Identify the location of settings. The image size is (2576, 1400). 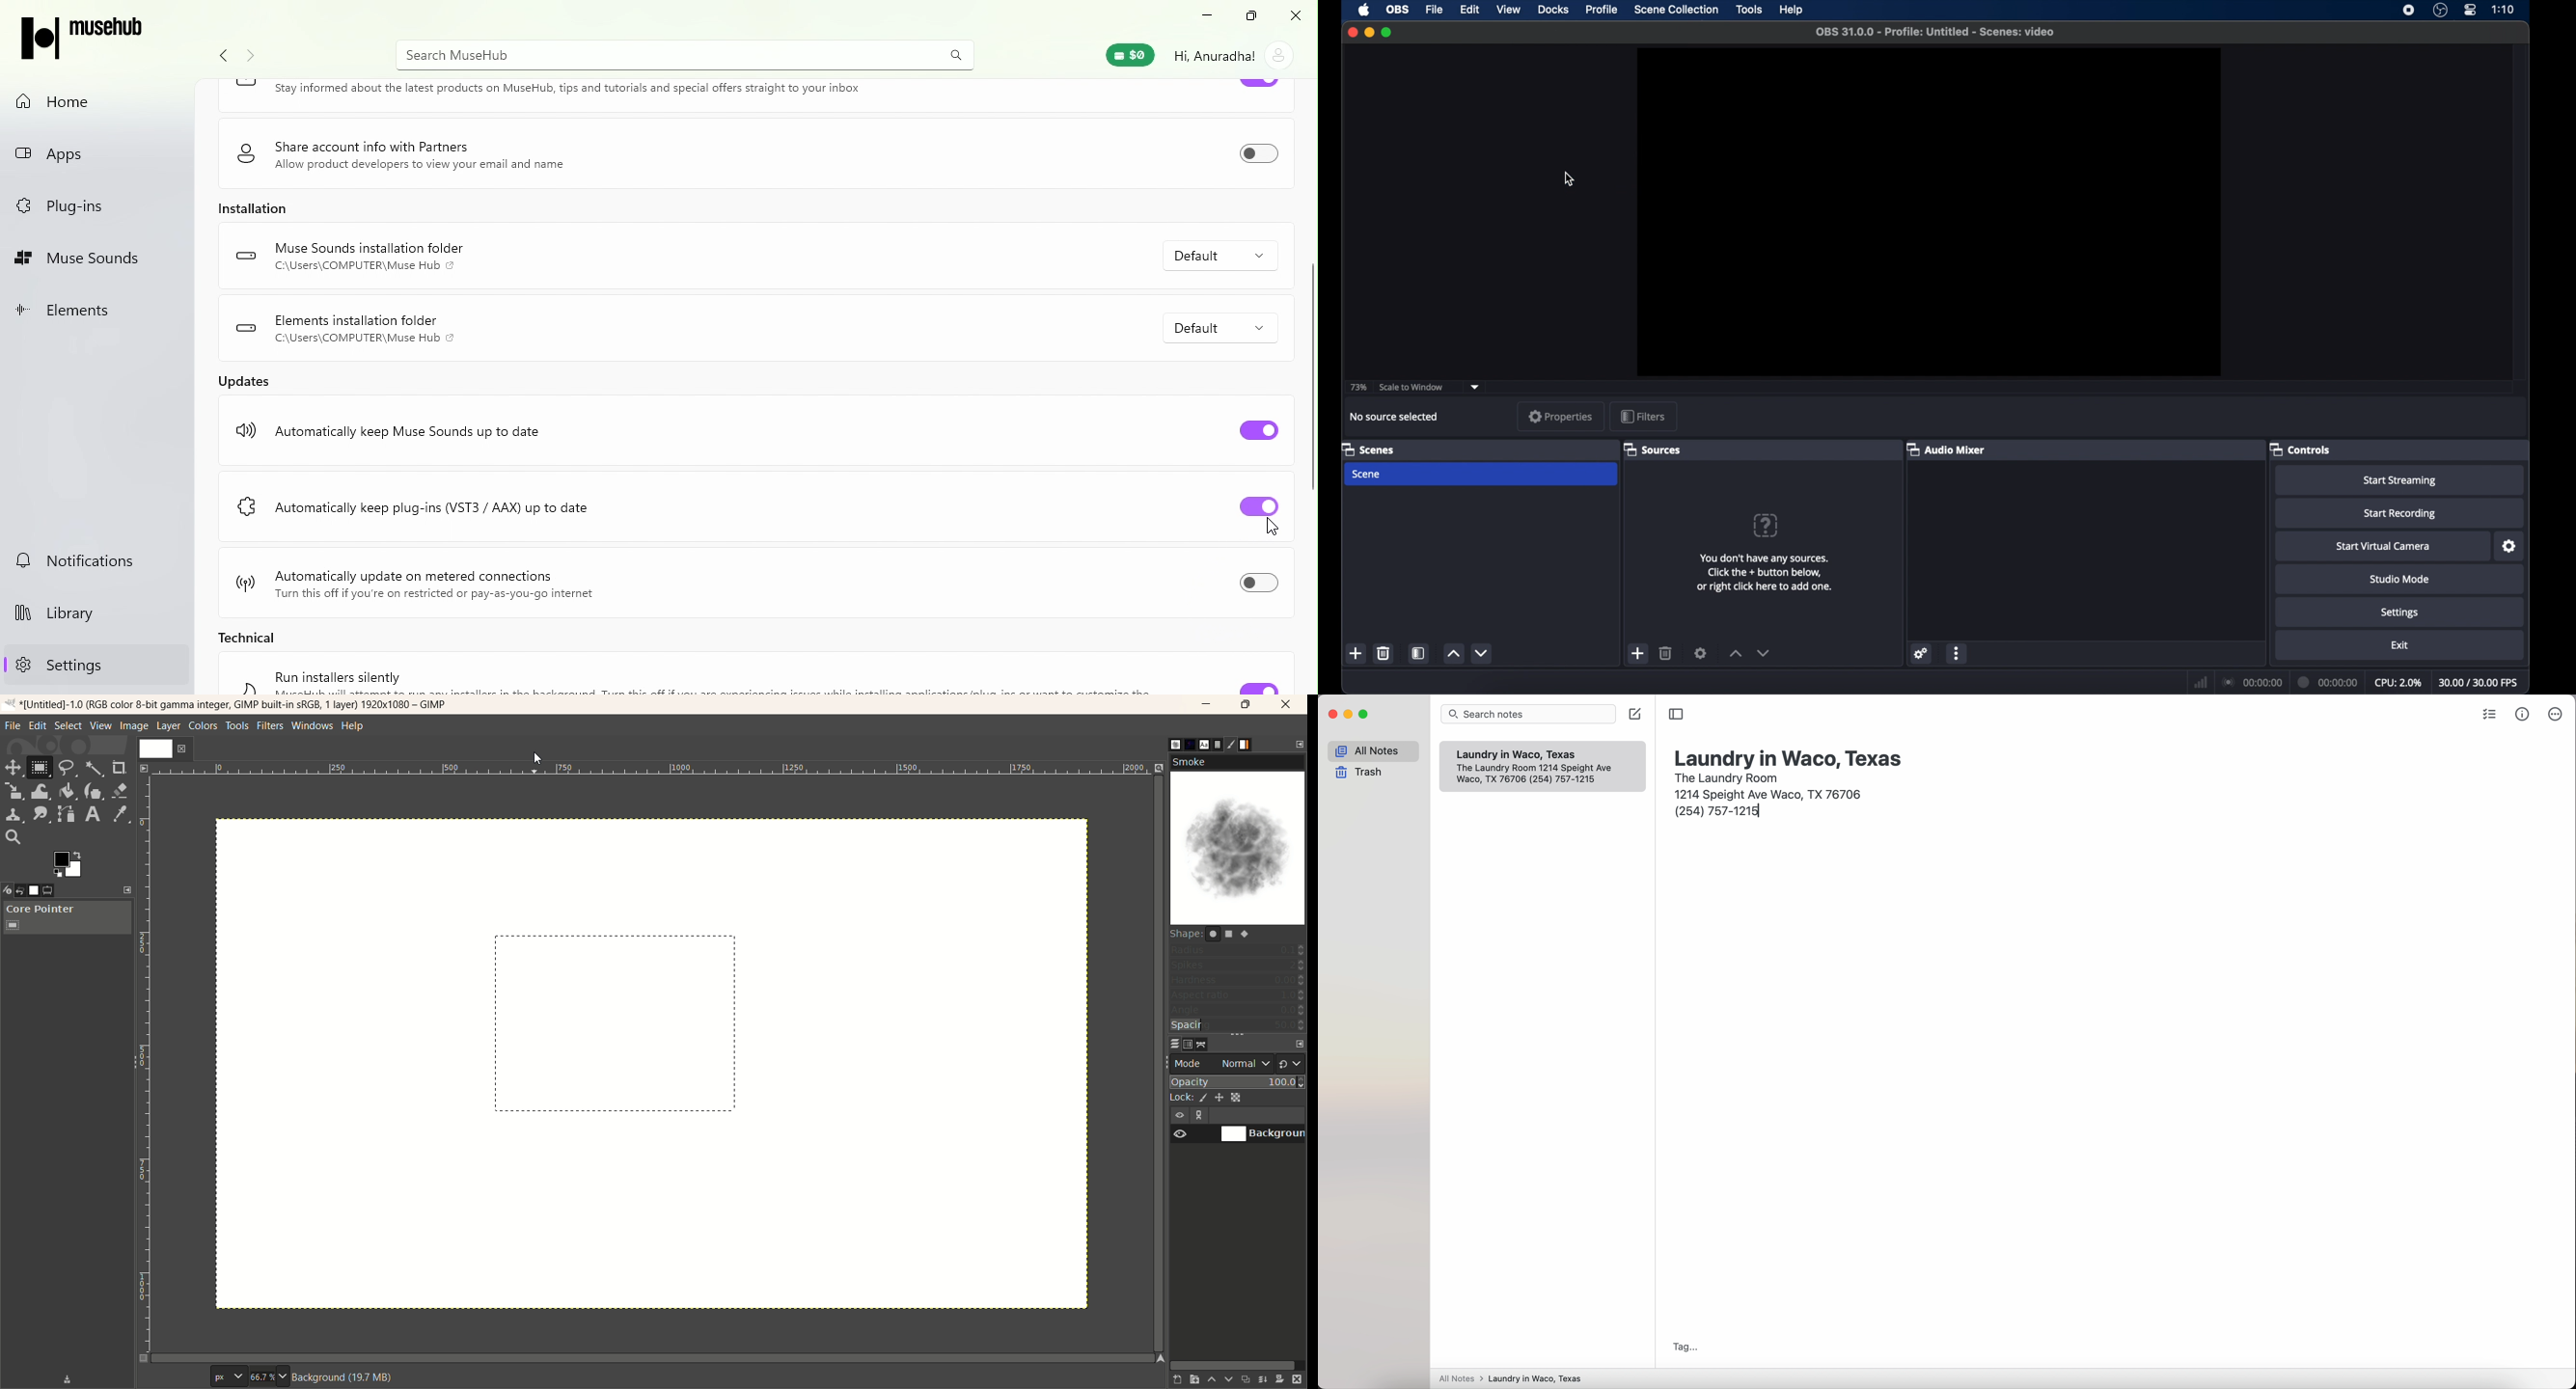
(2401, 613).